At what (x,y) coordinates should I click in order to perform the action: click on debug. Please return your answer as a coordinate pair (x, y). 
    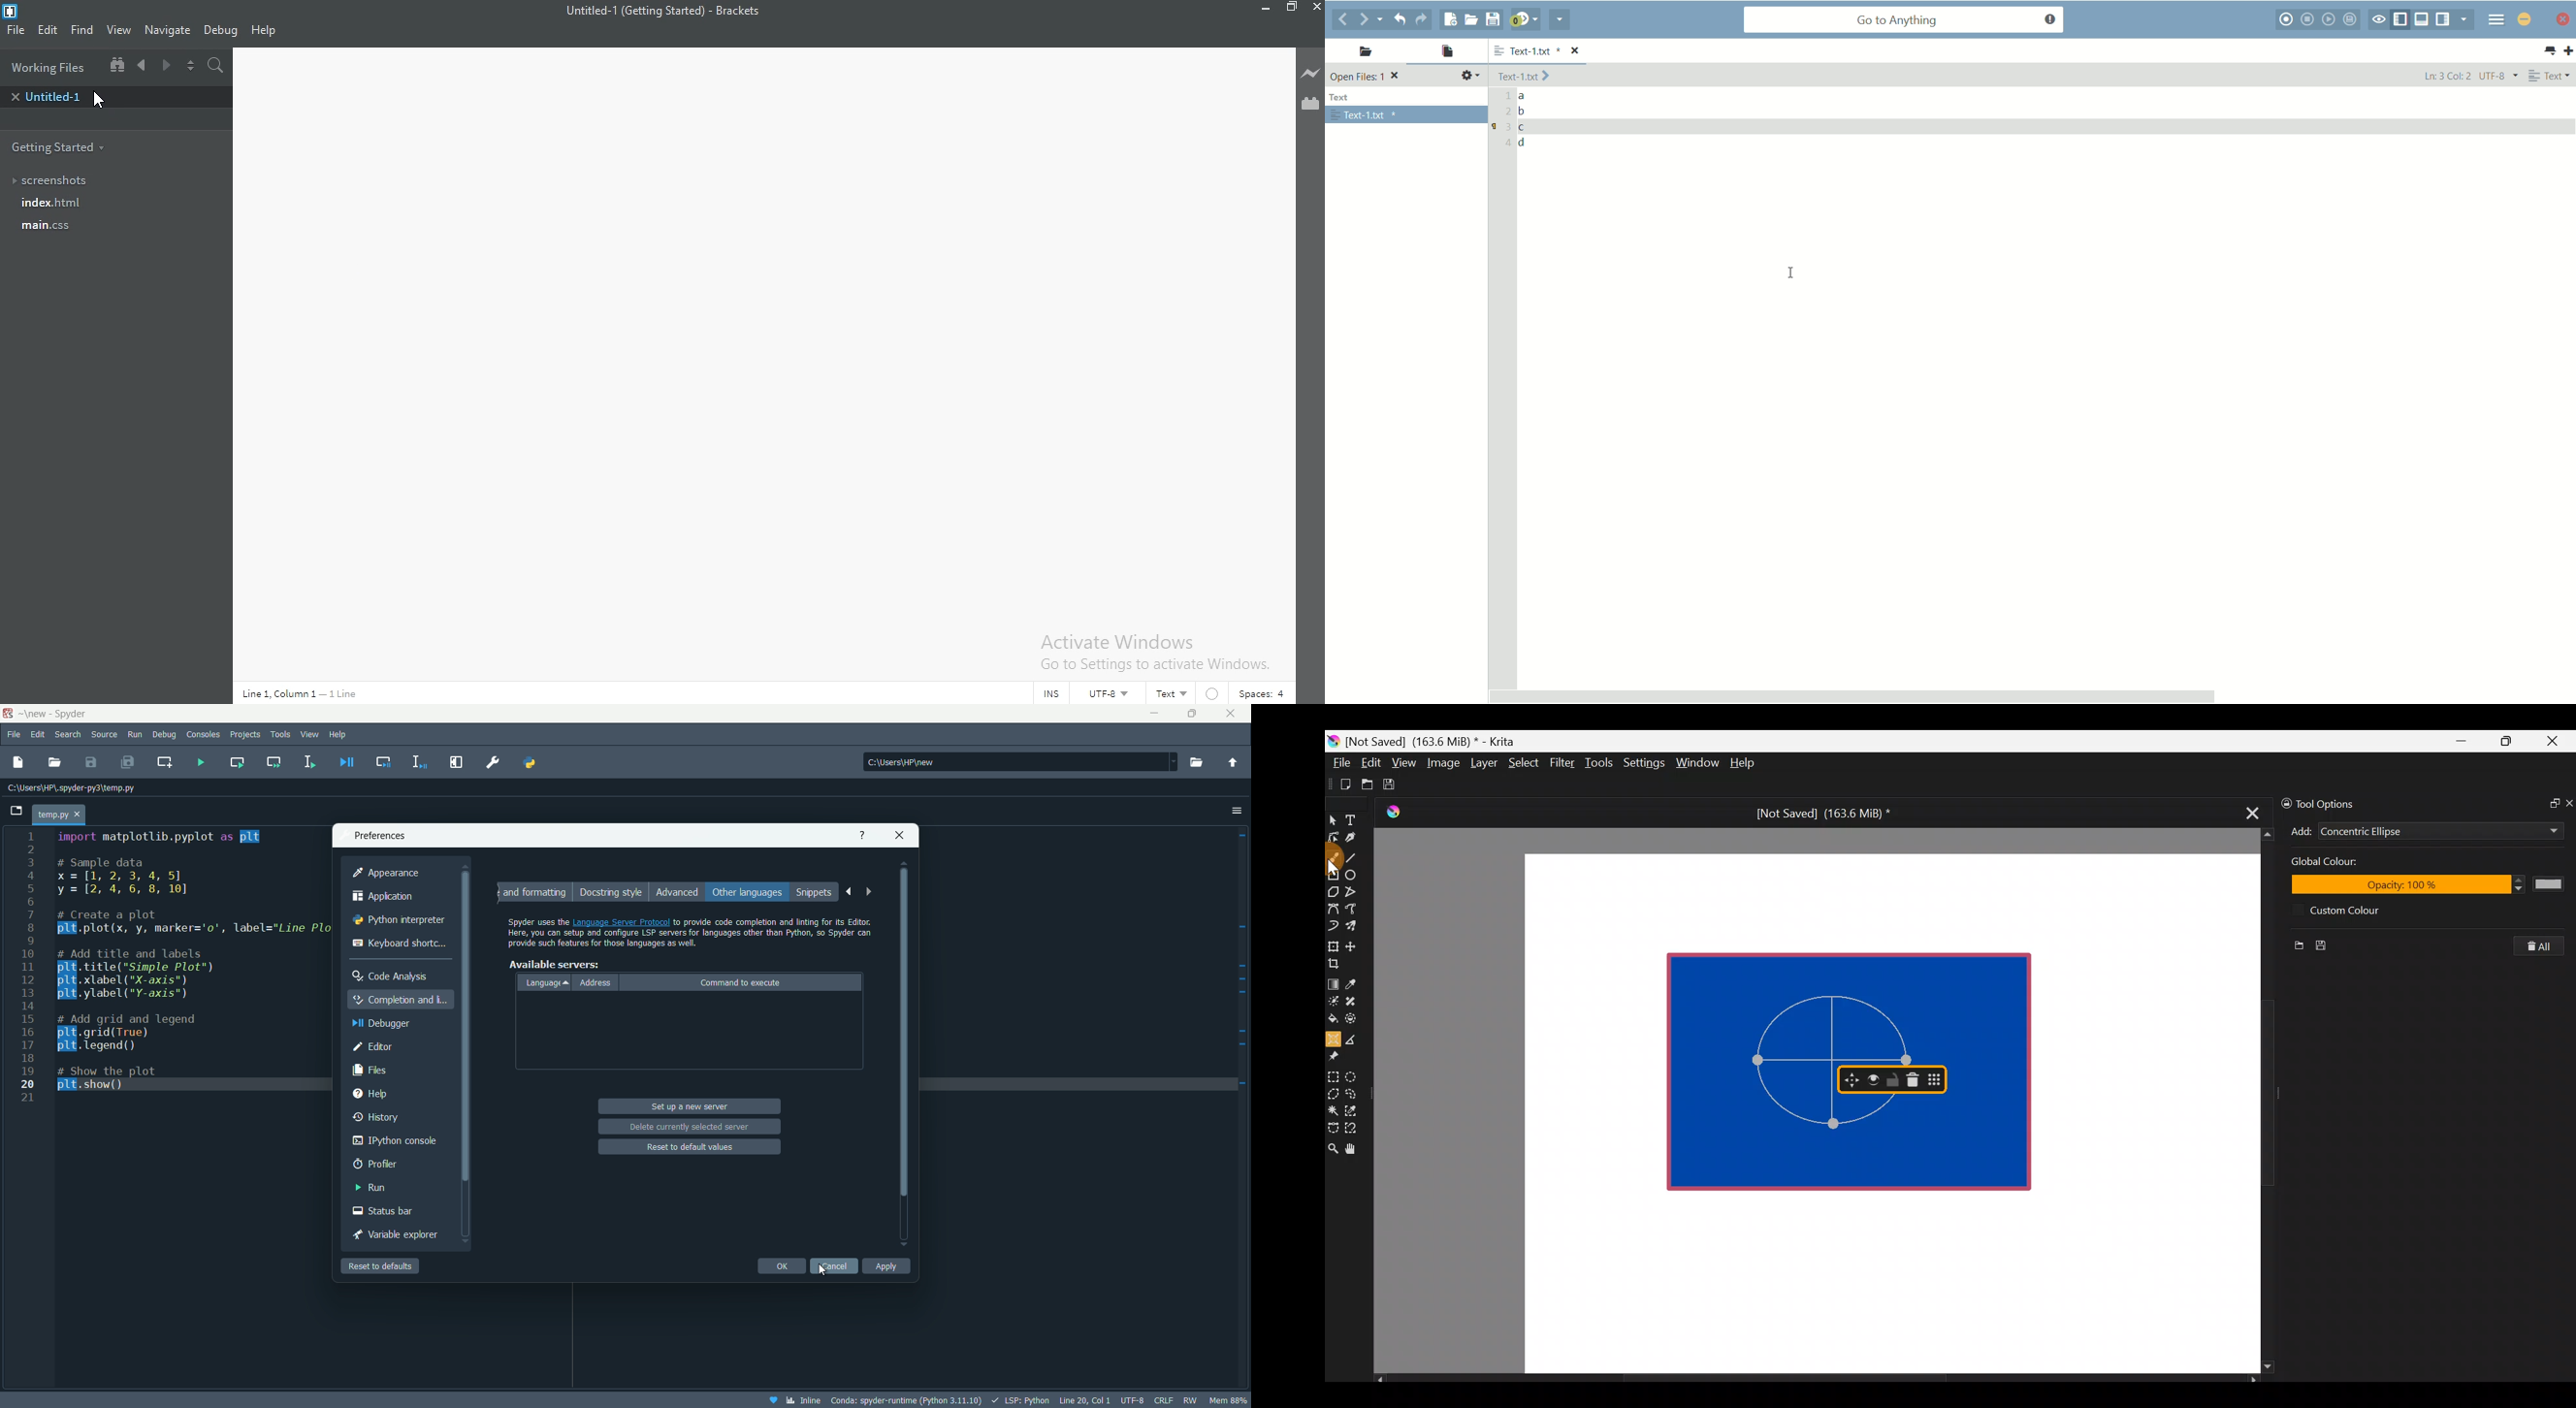
    Looking at the image, I should click on (164, 735).